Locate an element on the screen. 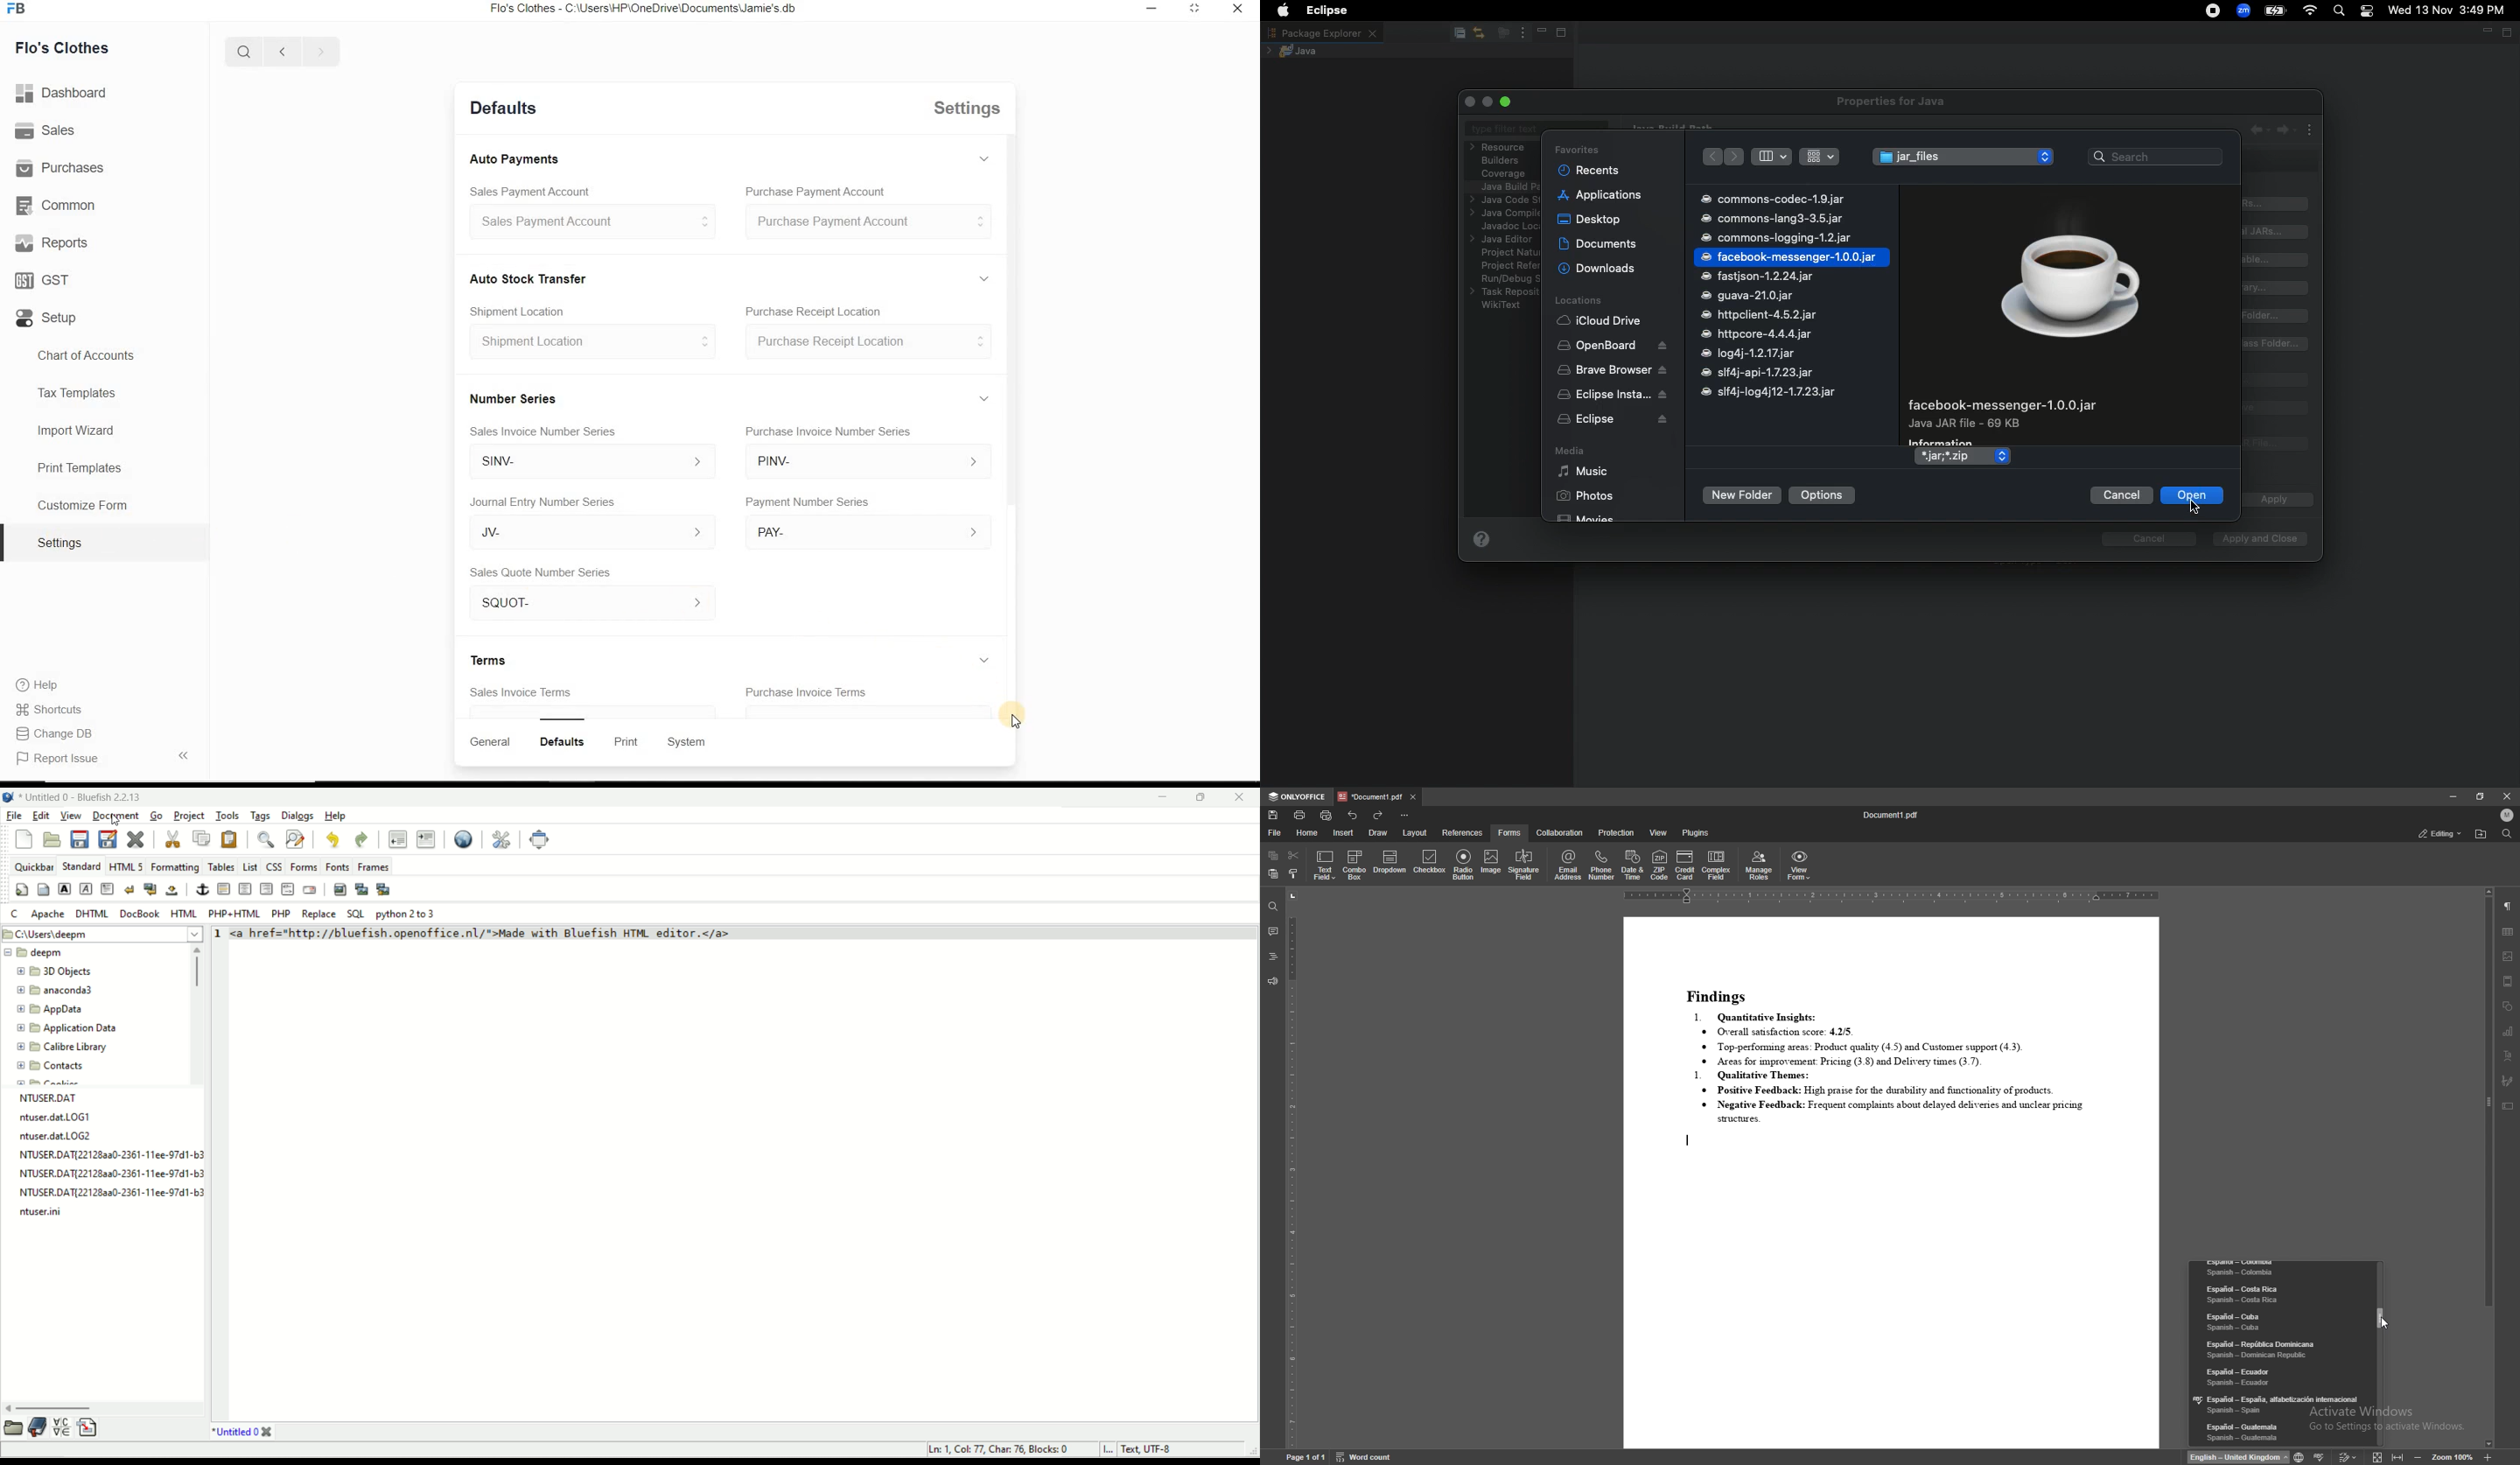 The height and width of the screenshot is (1484, 2520). Purchase Invoice Terms. is located at coordinates (802, 691).